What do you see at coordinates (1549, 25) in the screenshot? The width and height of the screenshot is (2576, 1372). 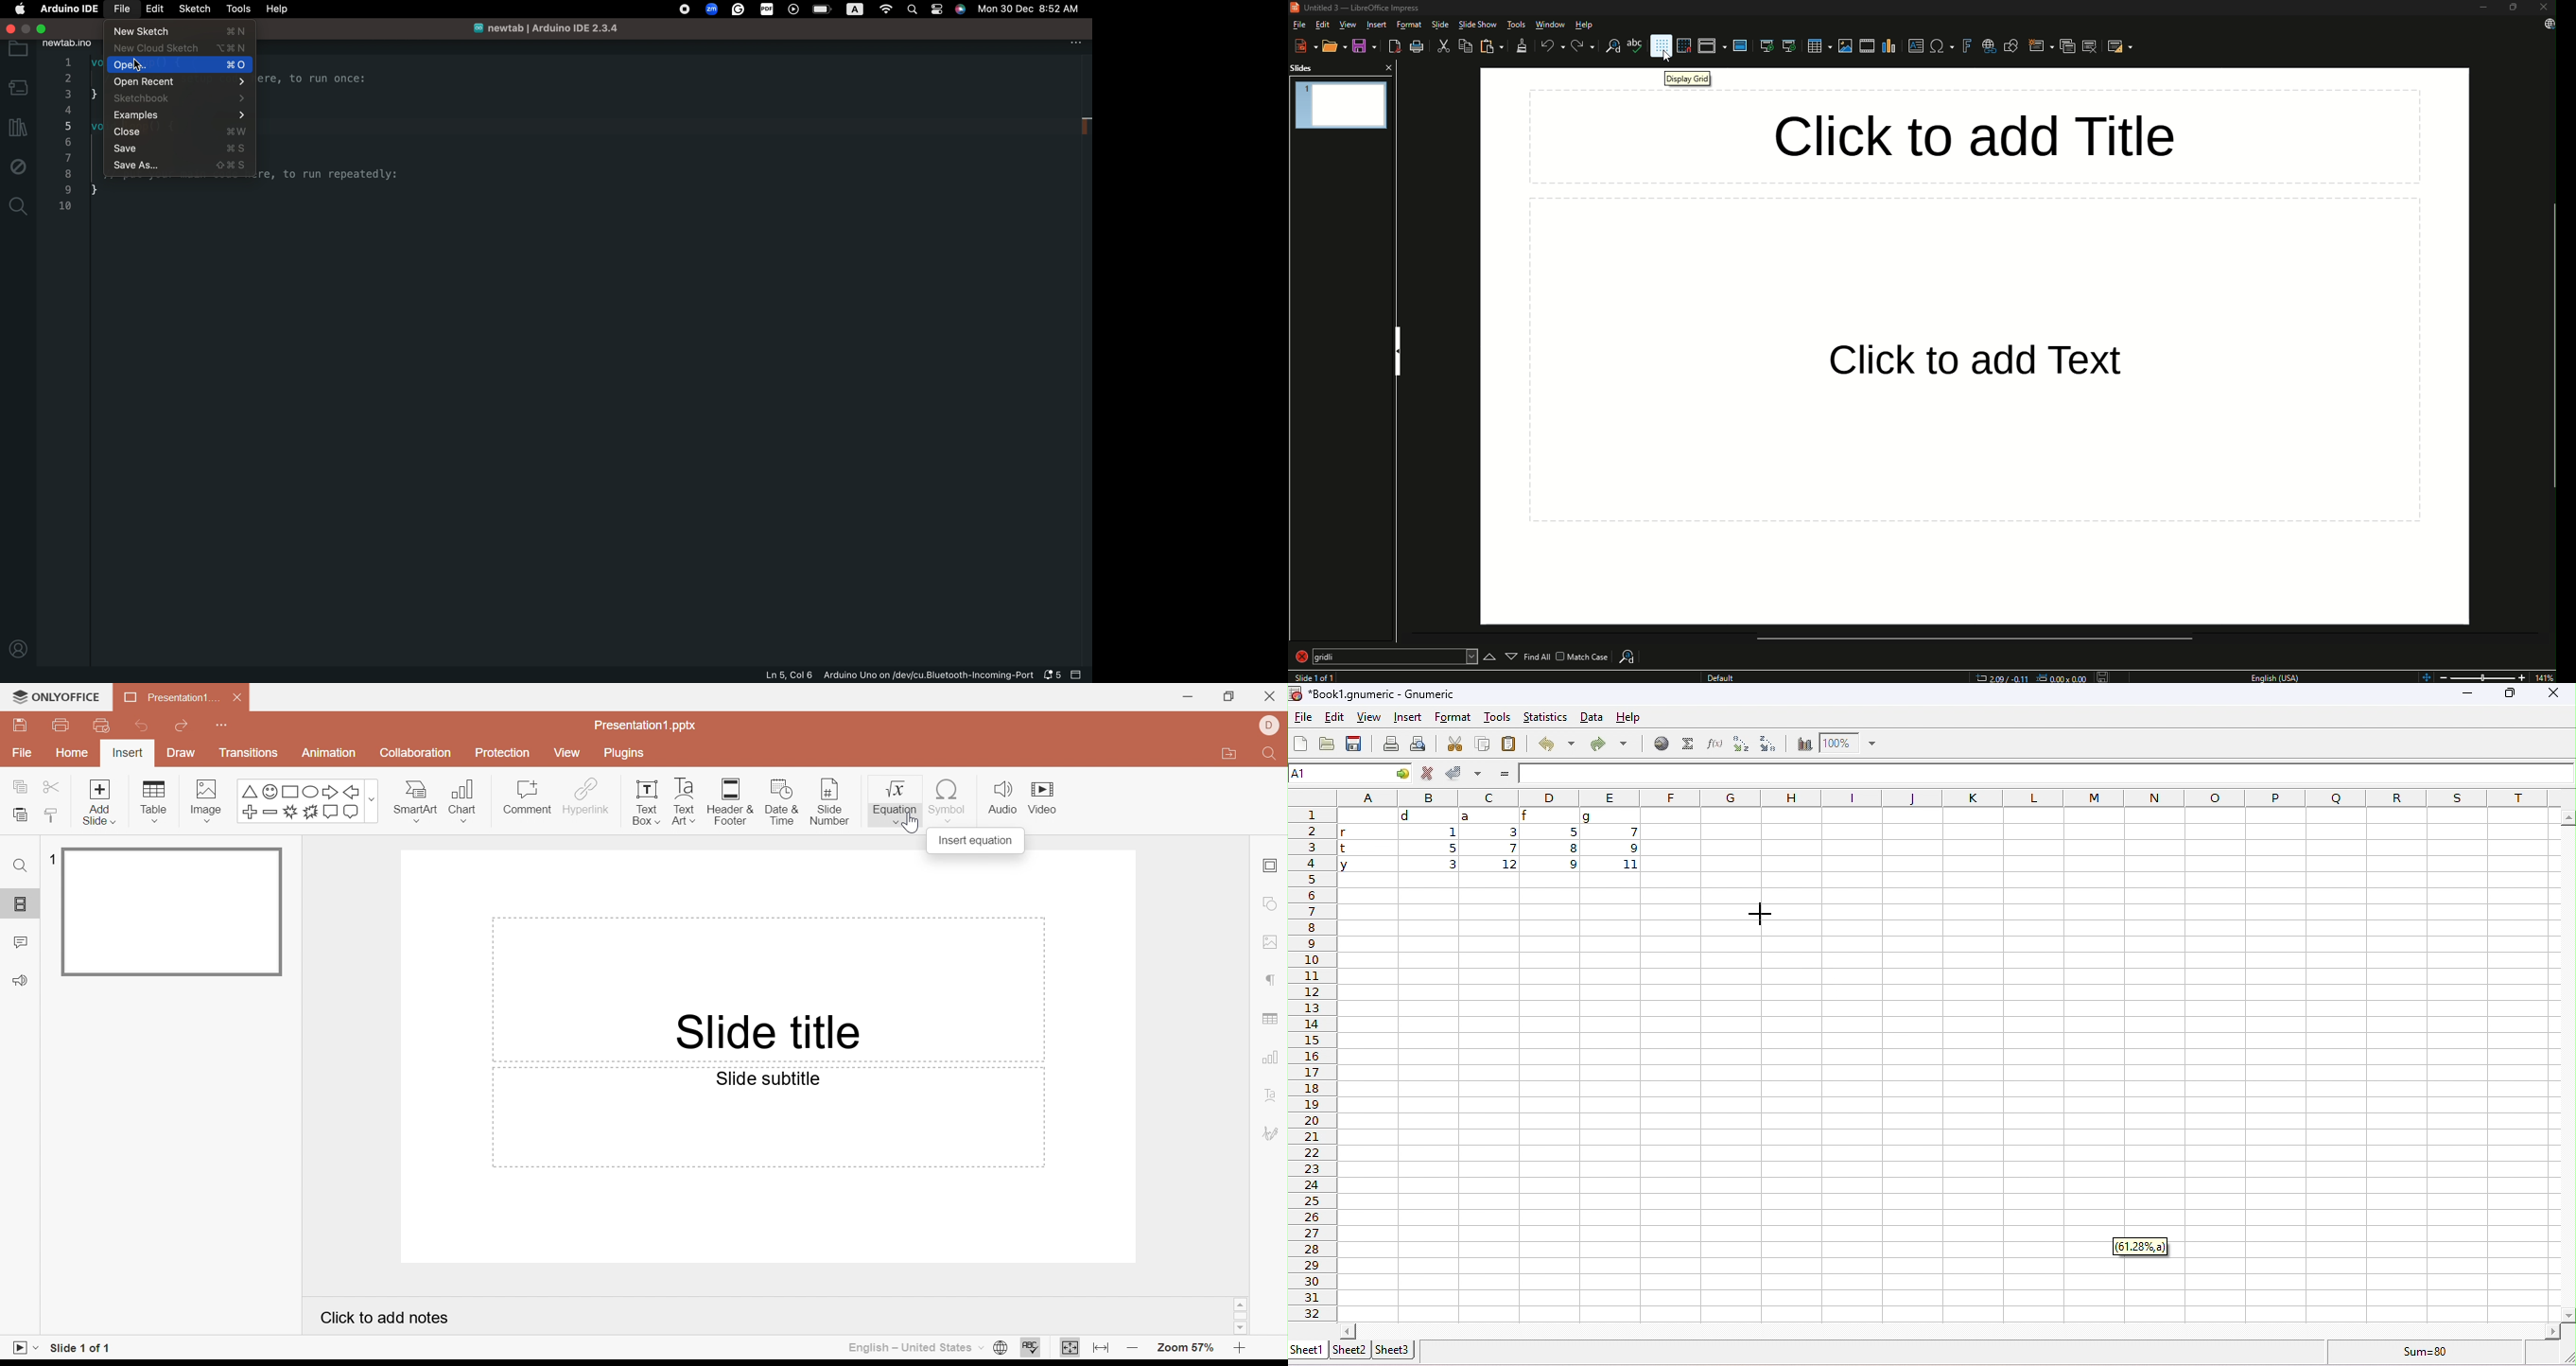 I see `Window` at bounding box center [1549, 25].